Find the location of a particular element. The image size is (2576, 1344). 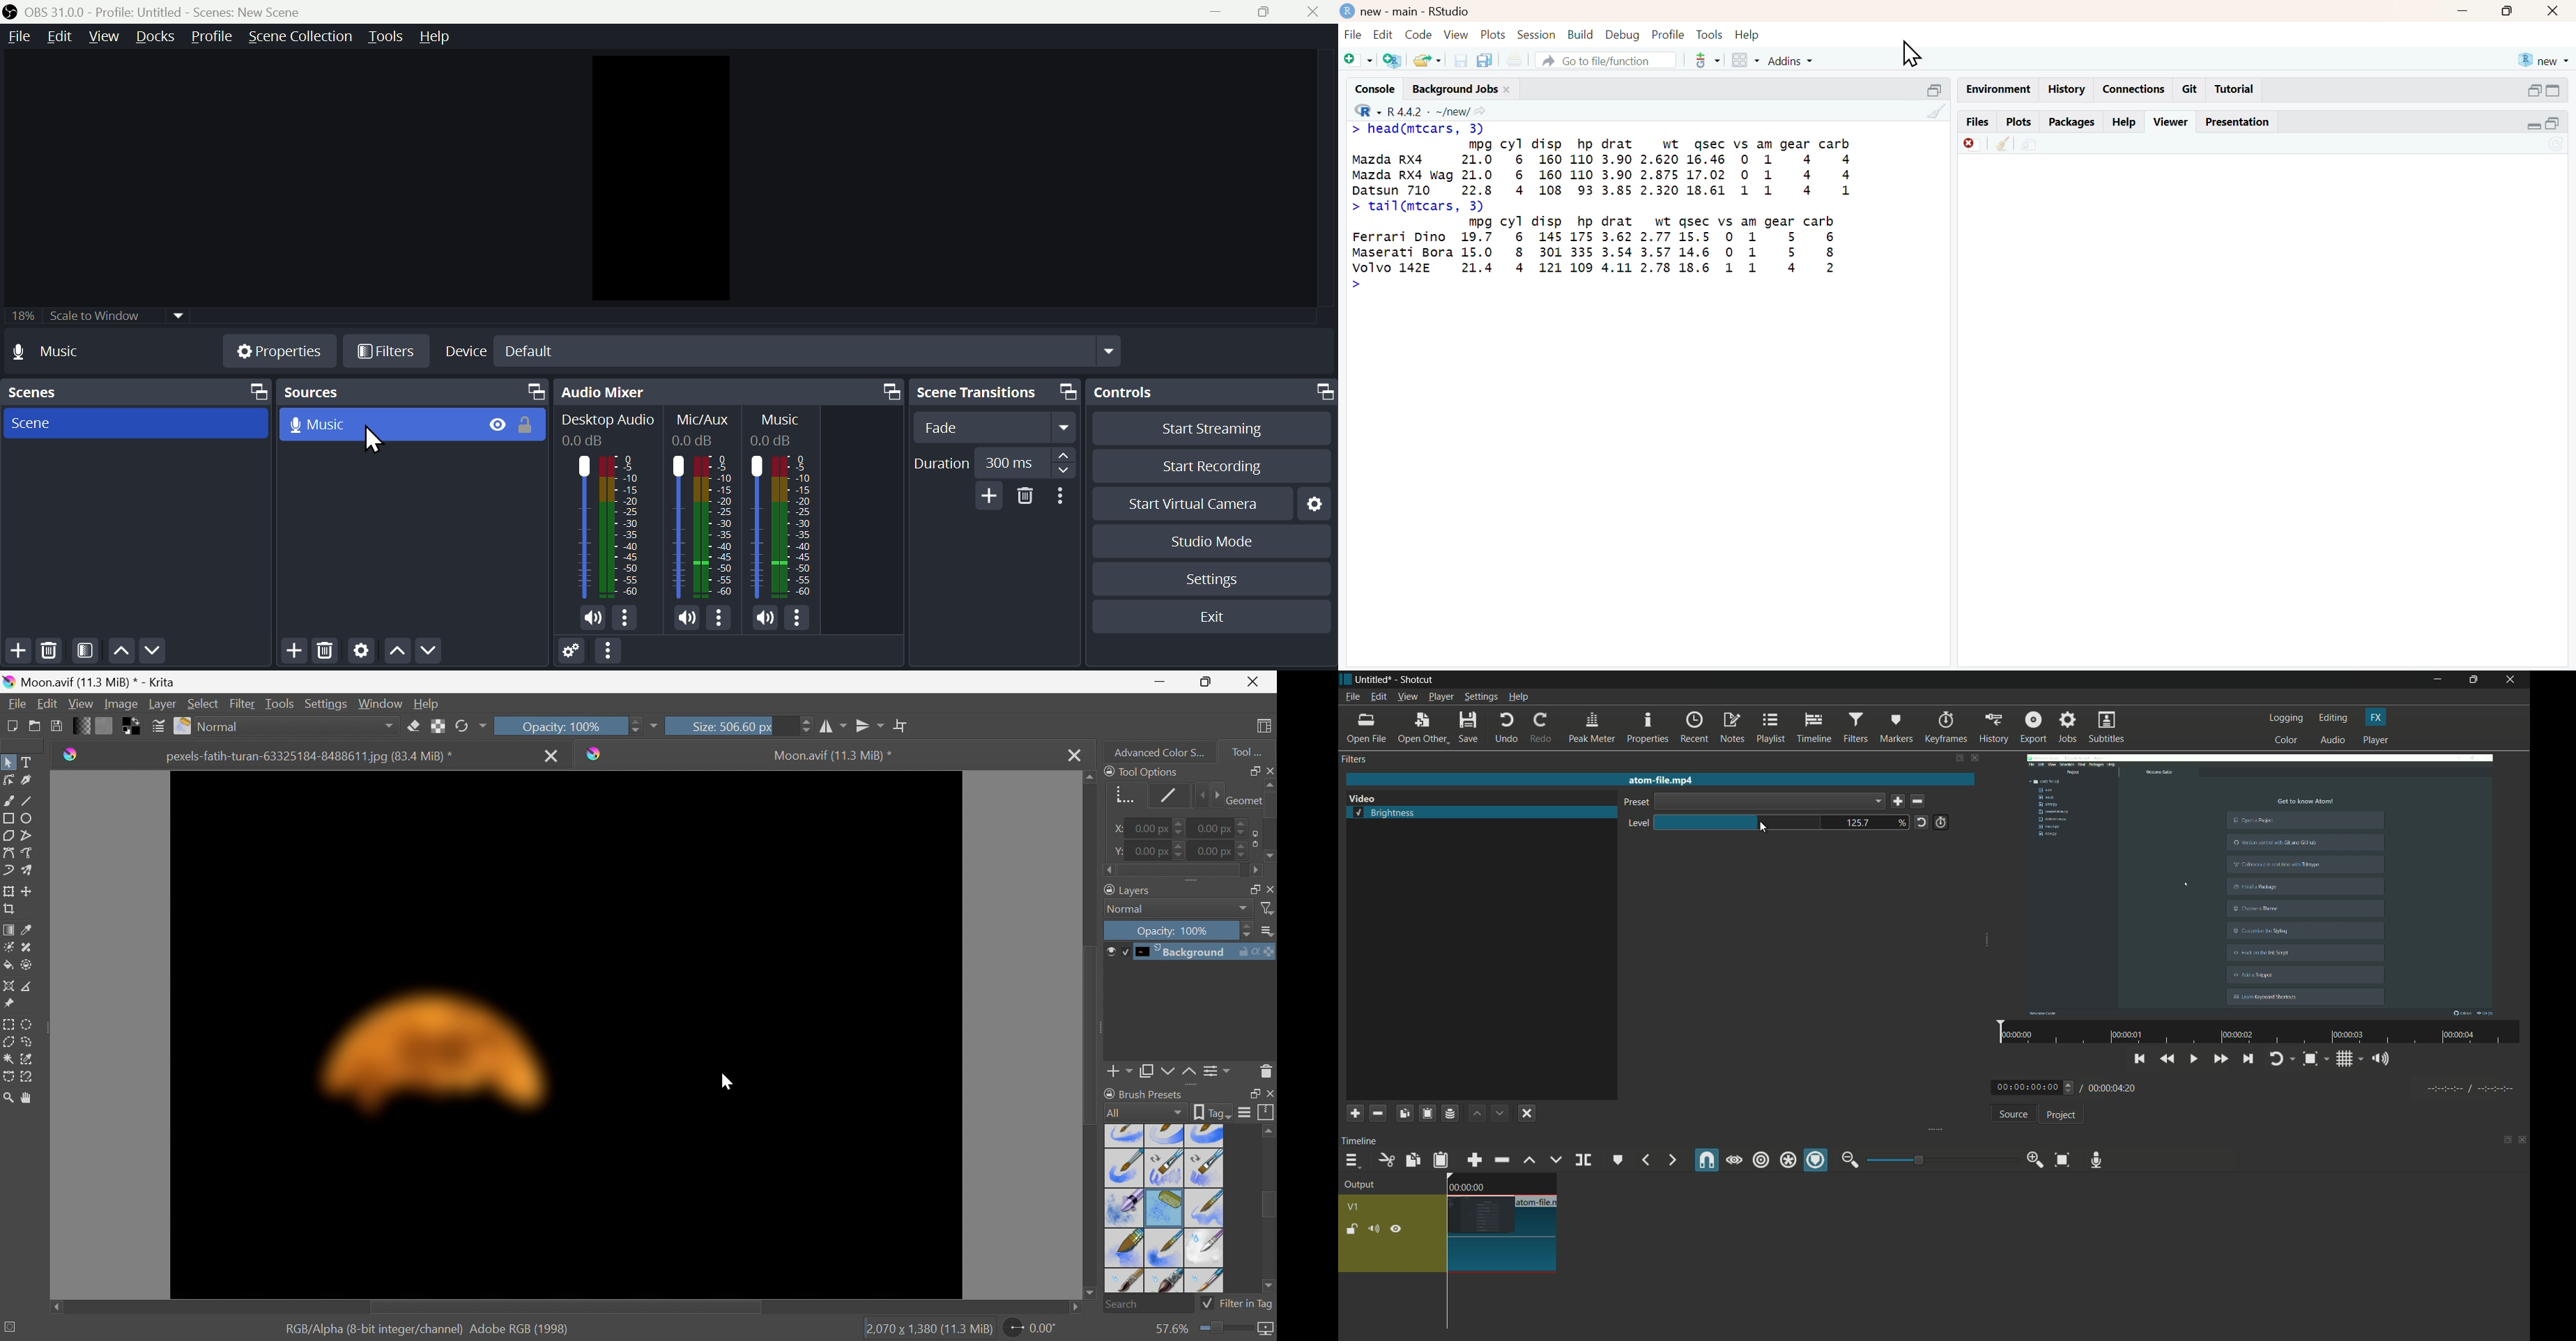

maximize is located at coordinates (2476, 680).